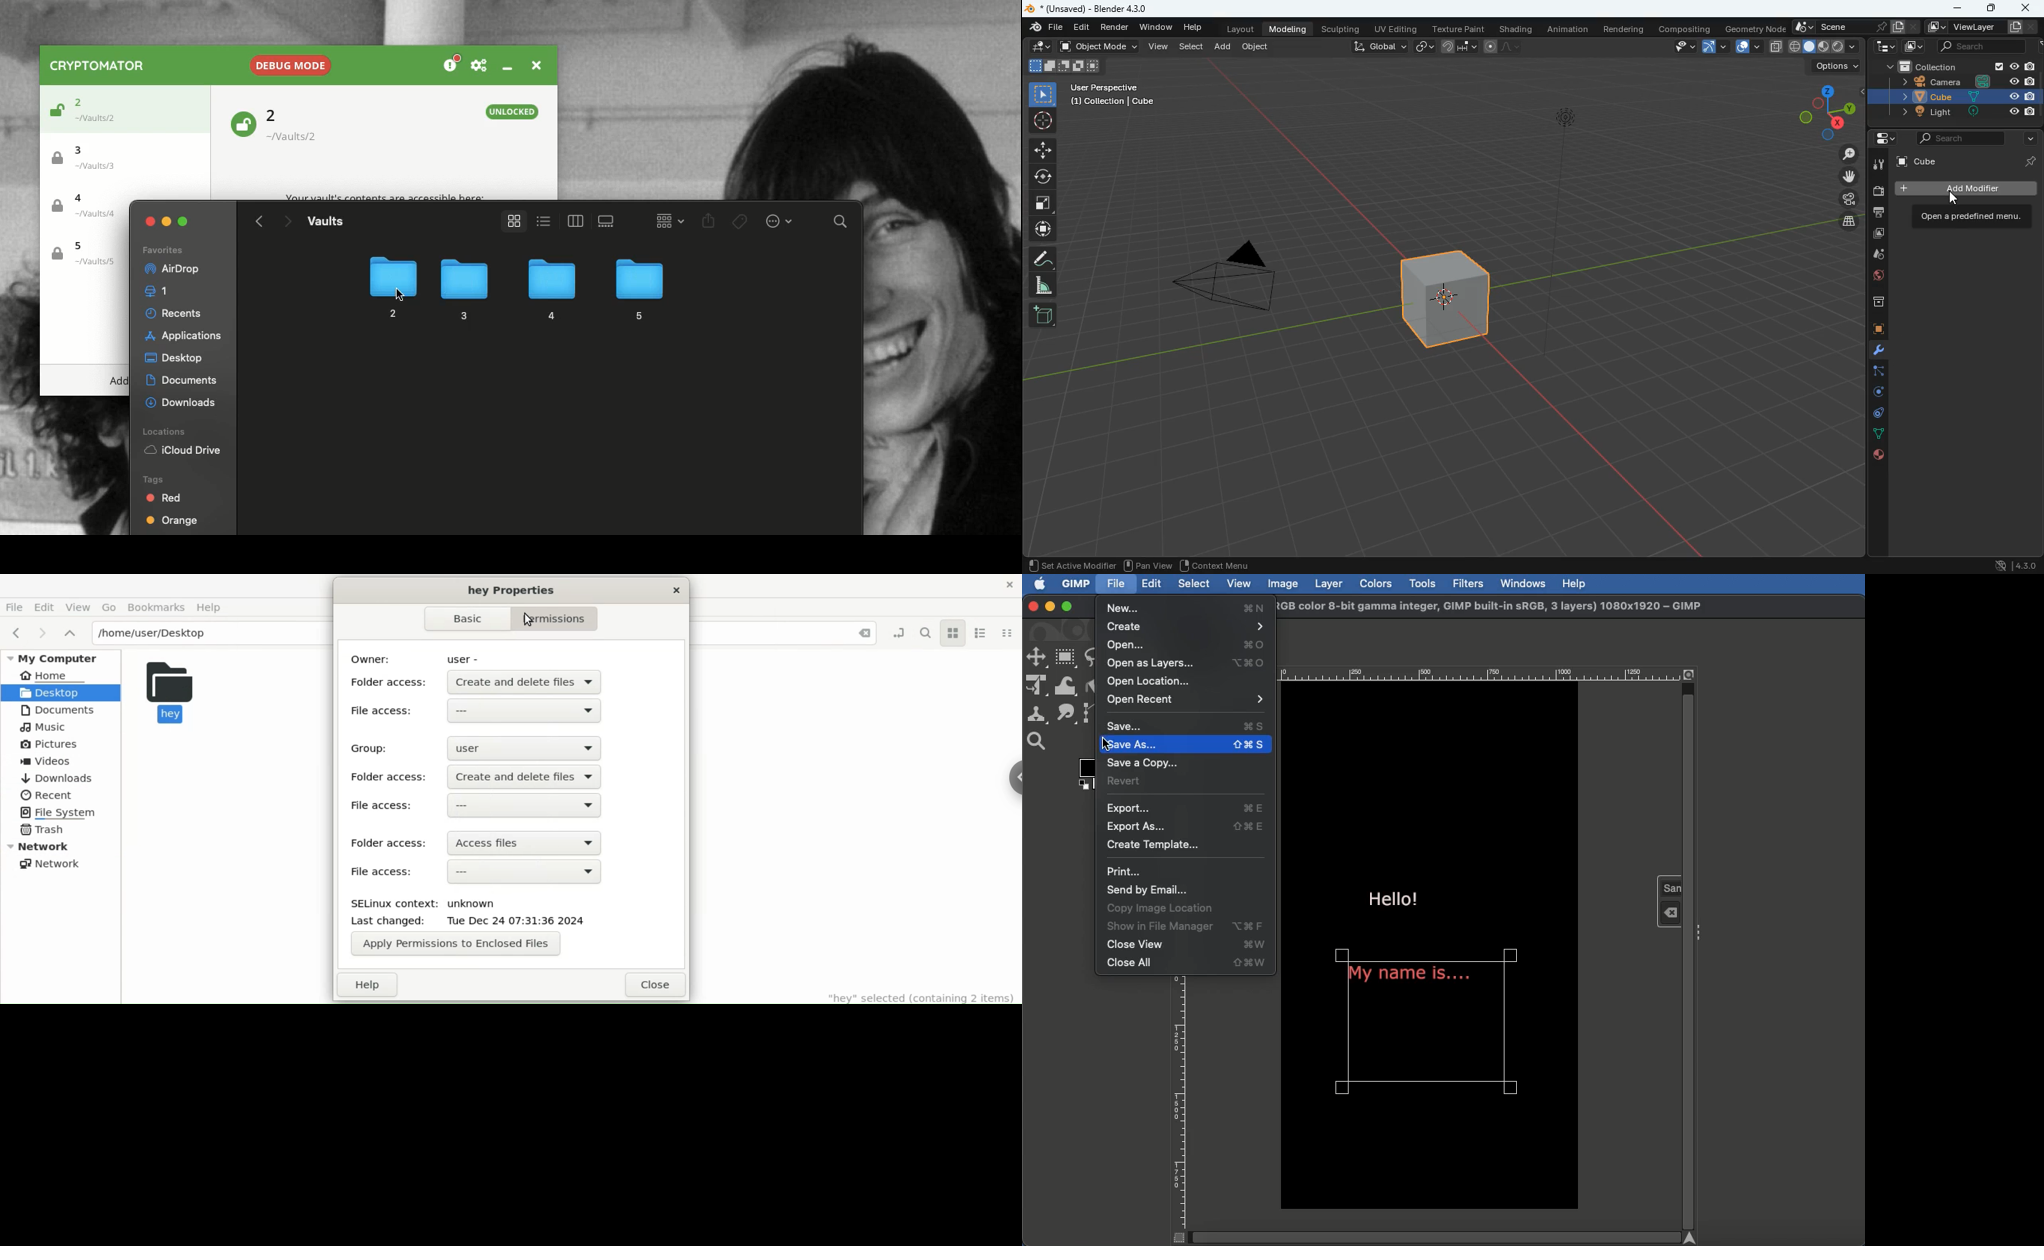  What do you see at coordinates (982, 634) in the screenshot?
I see `list view` at bounding box center [982, 634].